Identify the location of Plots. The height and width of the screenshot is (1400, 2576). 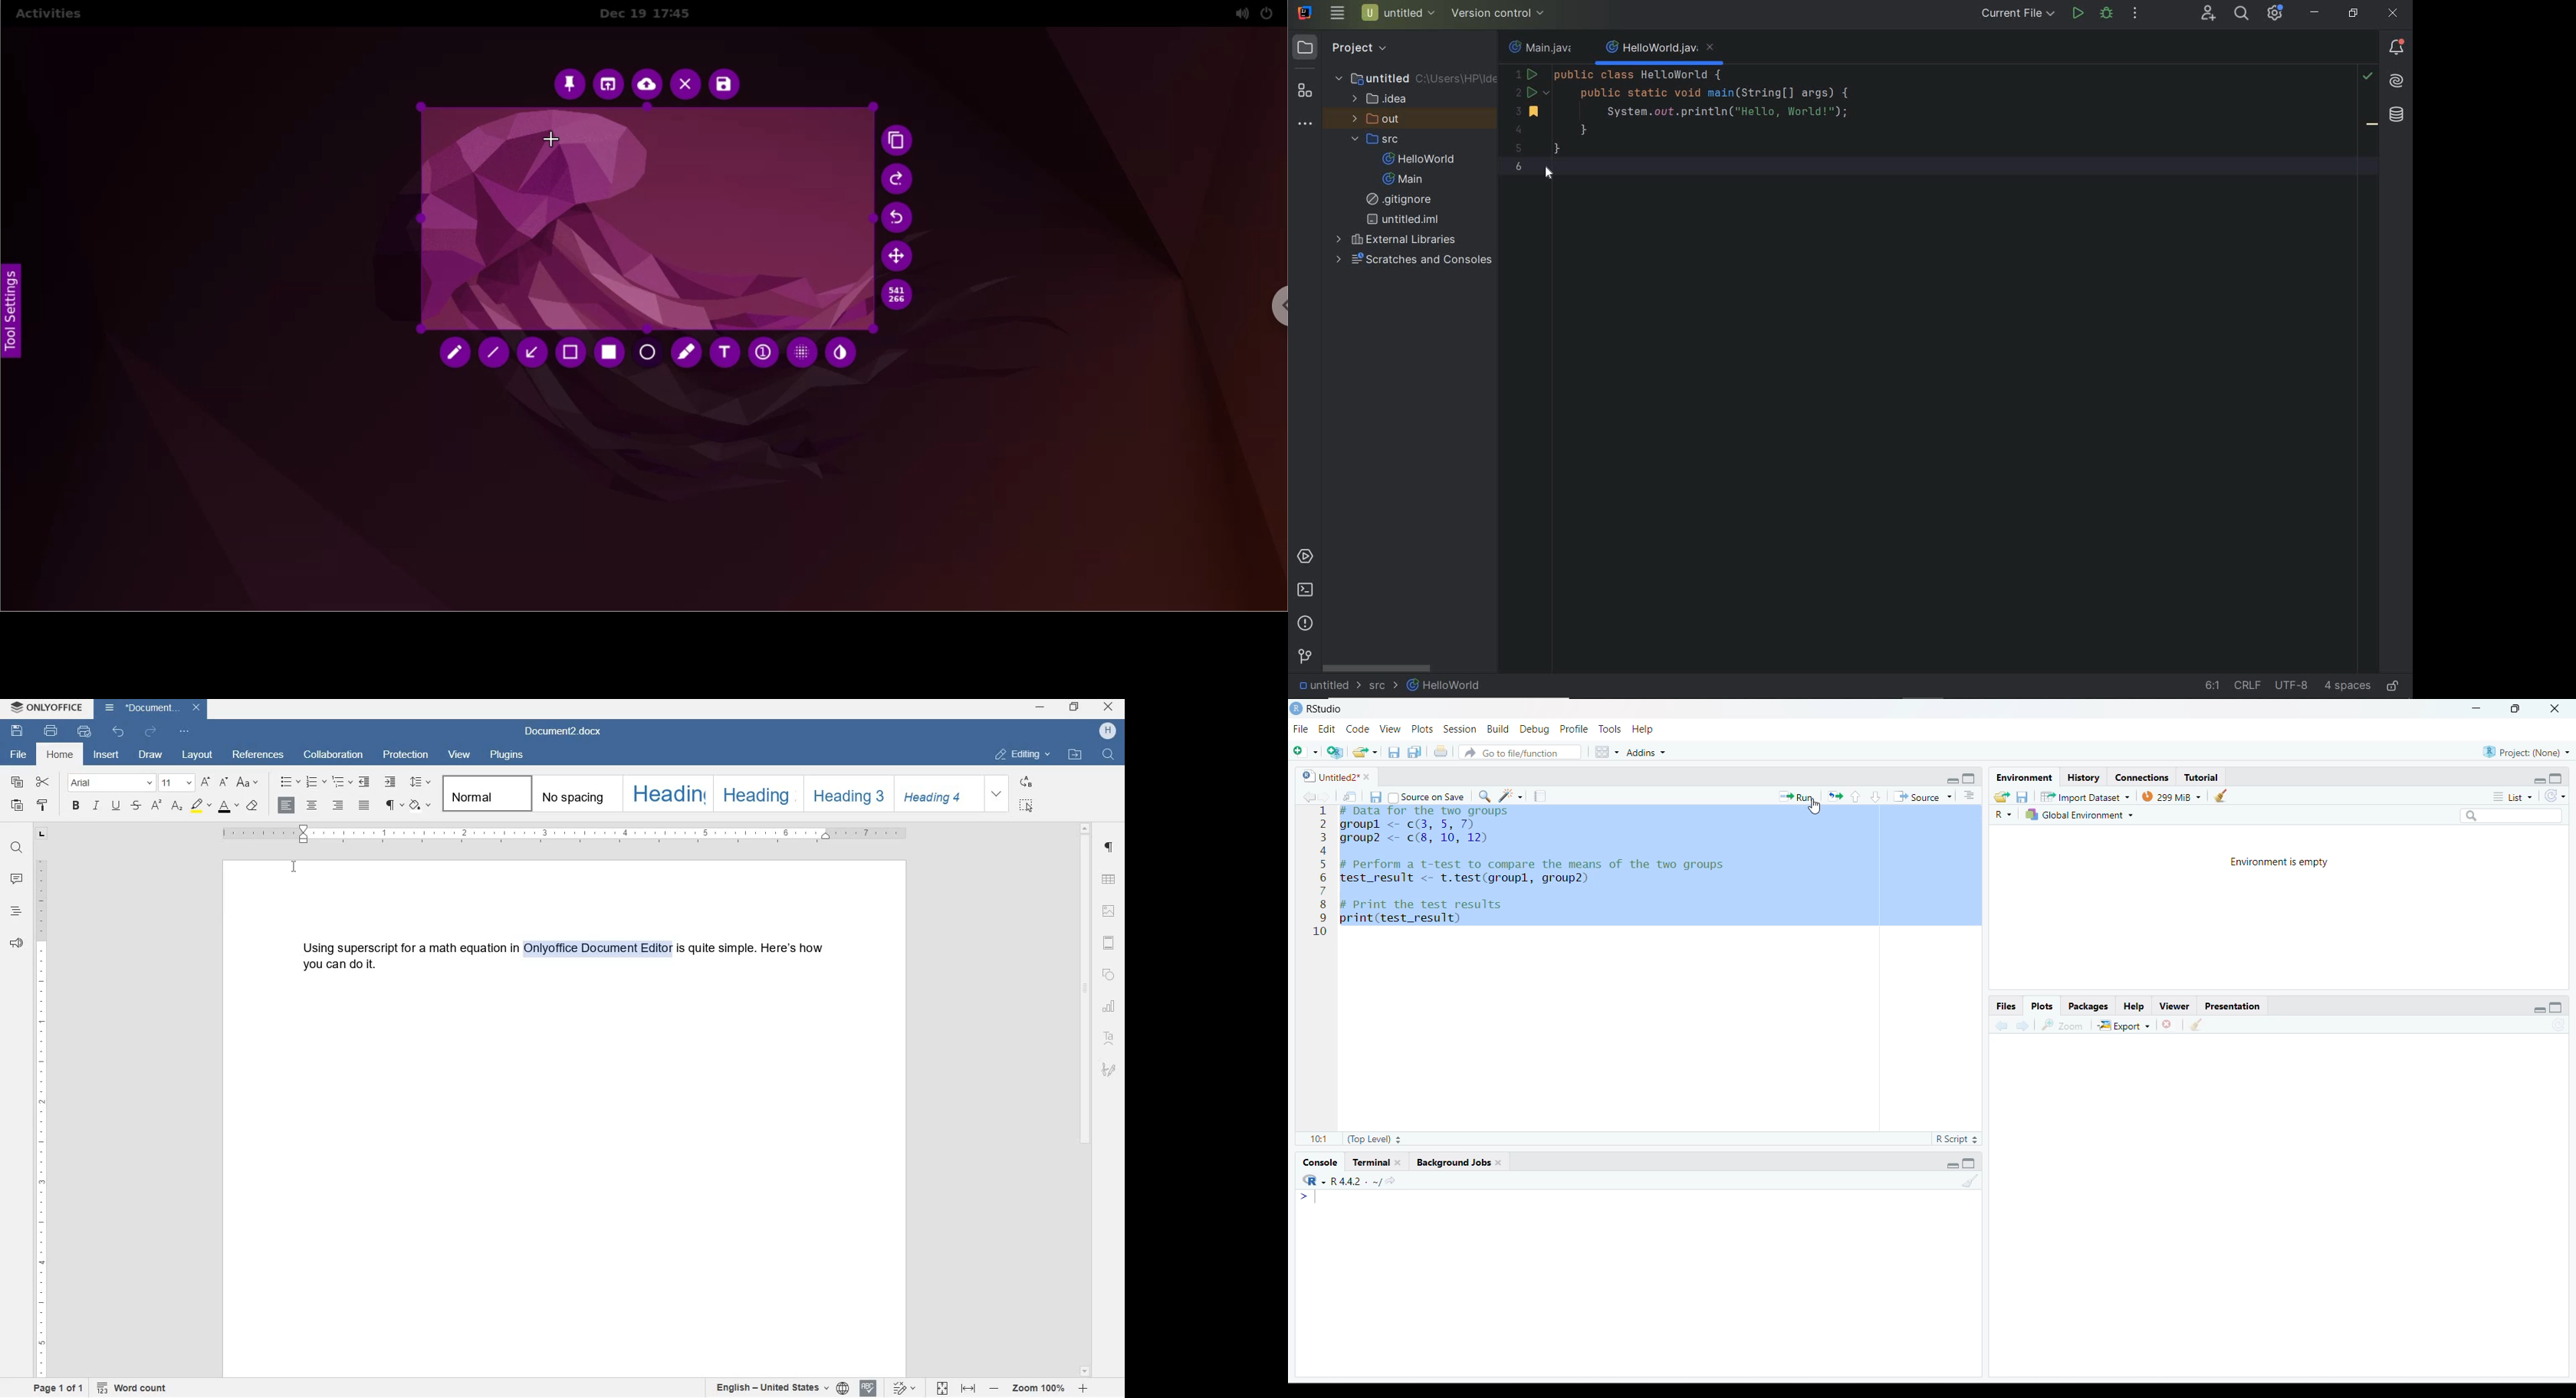
(1421, 729).